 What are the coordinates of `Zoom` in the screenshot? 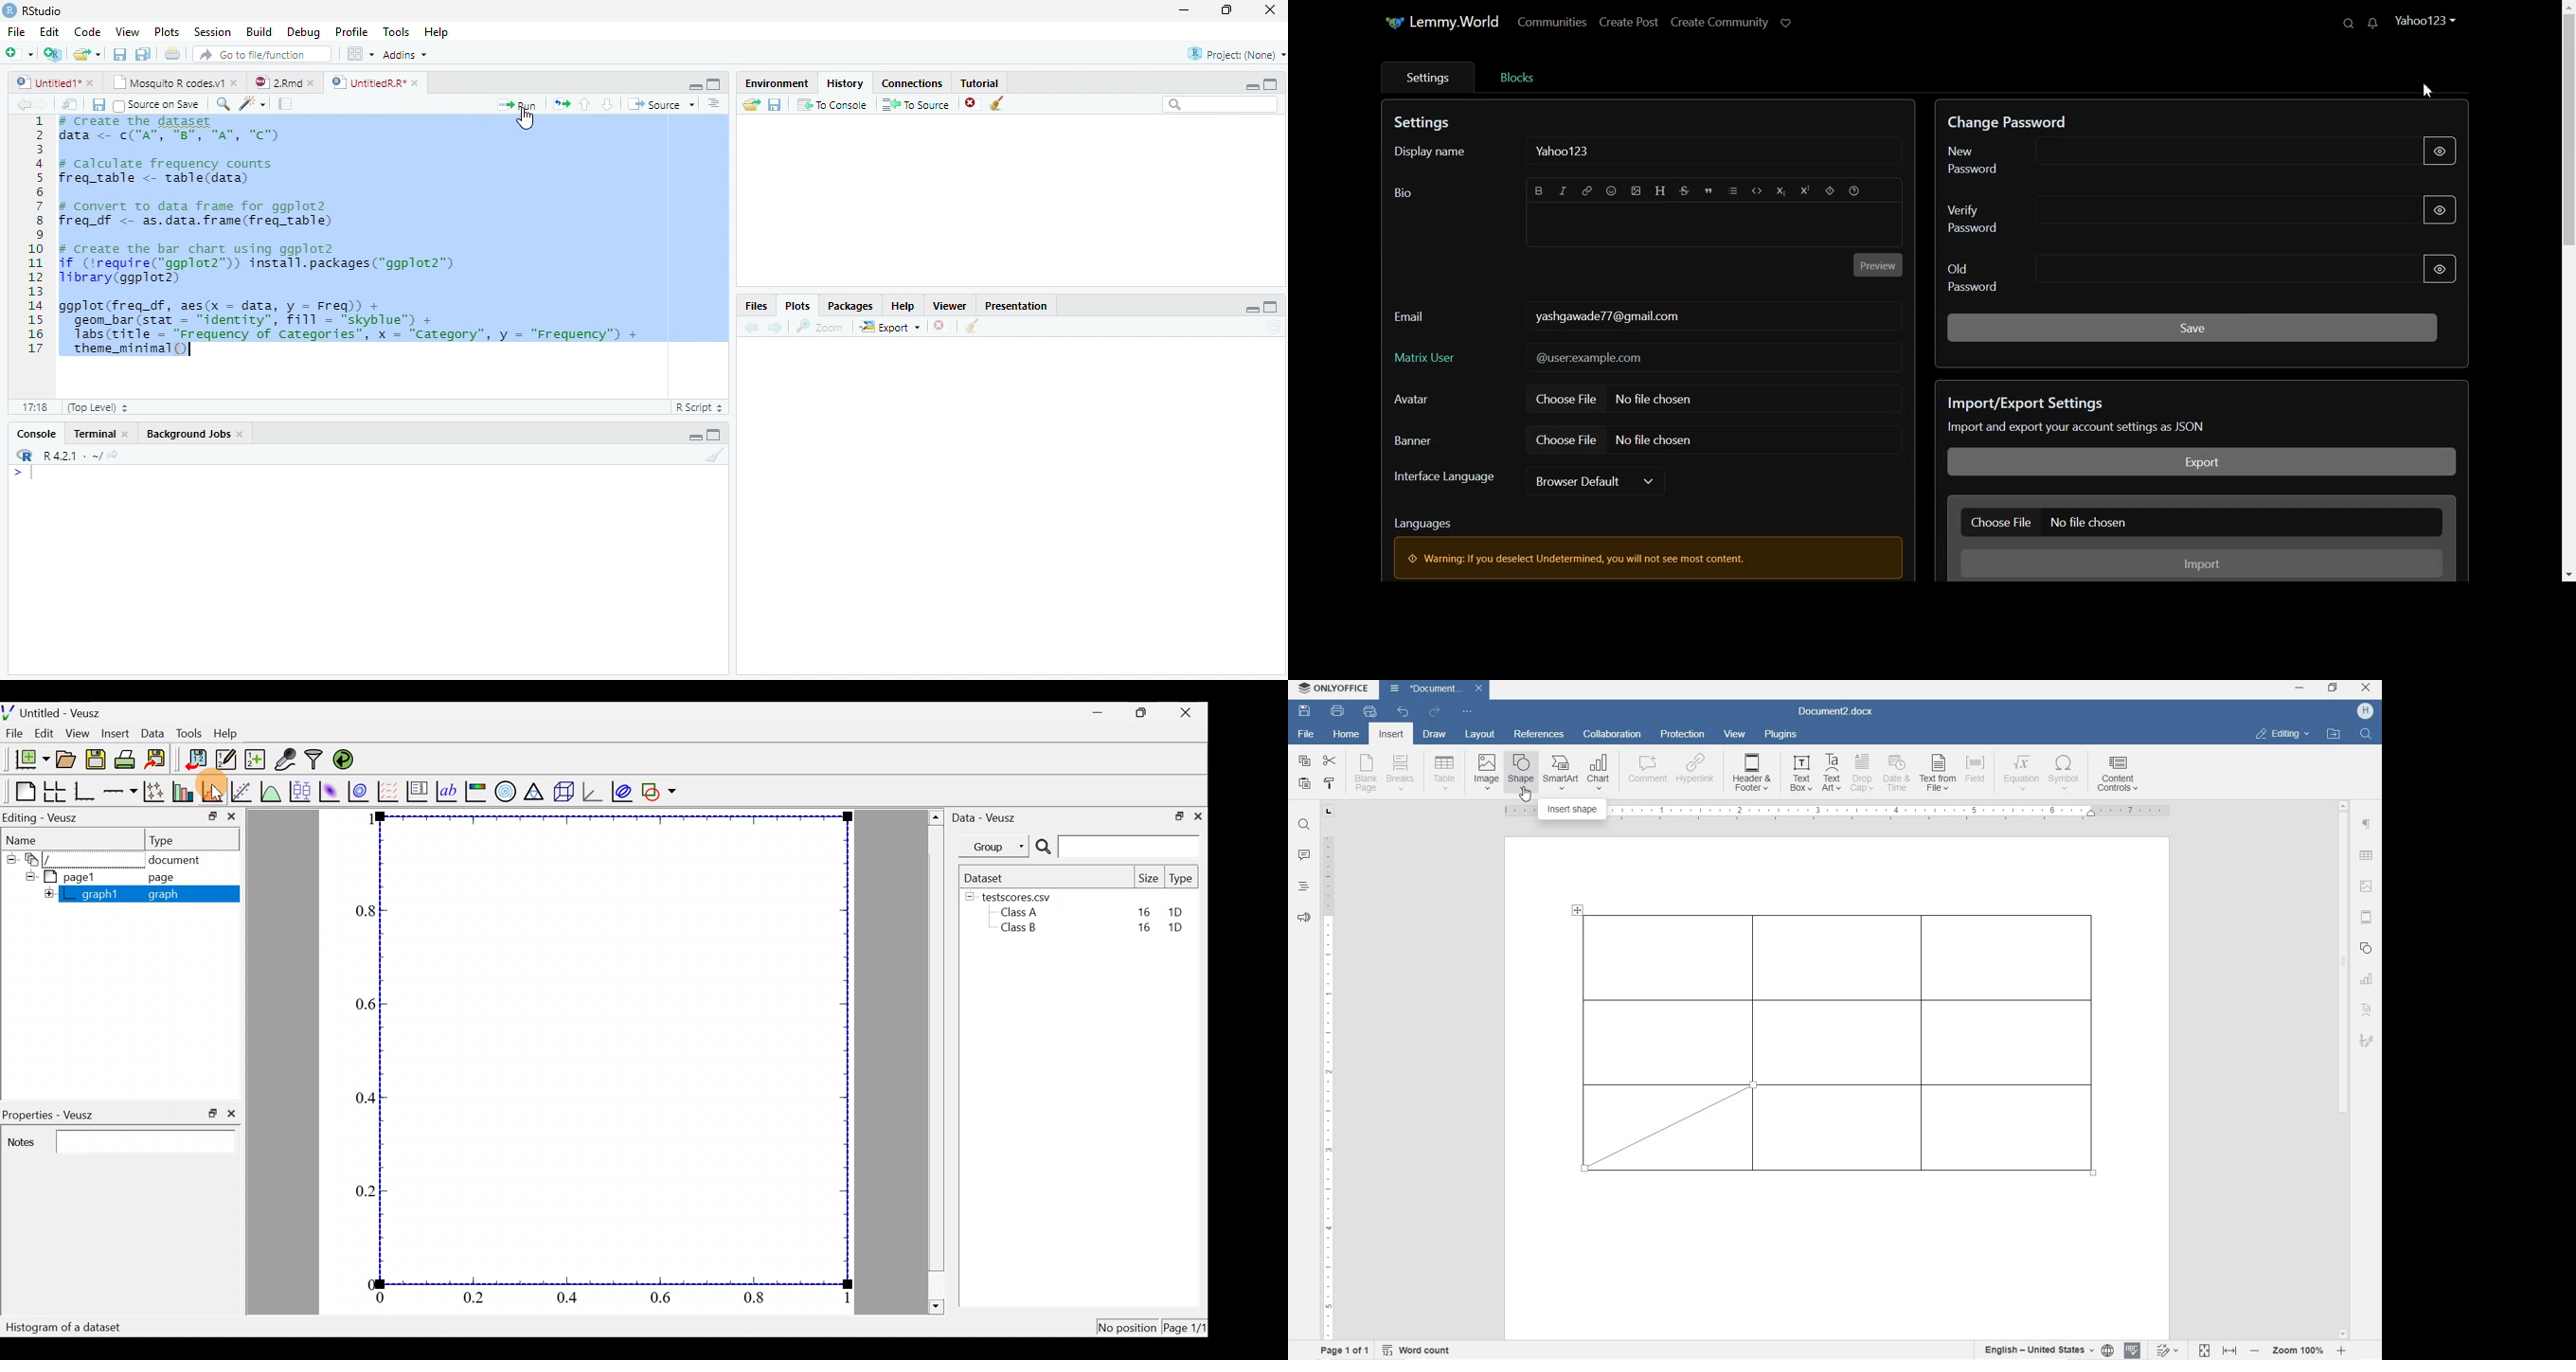 It's located at (224, 105).